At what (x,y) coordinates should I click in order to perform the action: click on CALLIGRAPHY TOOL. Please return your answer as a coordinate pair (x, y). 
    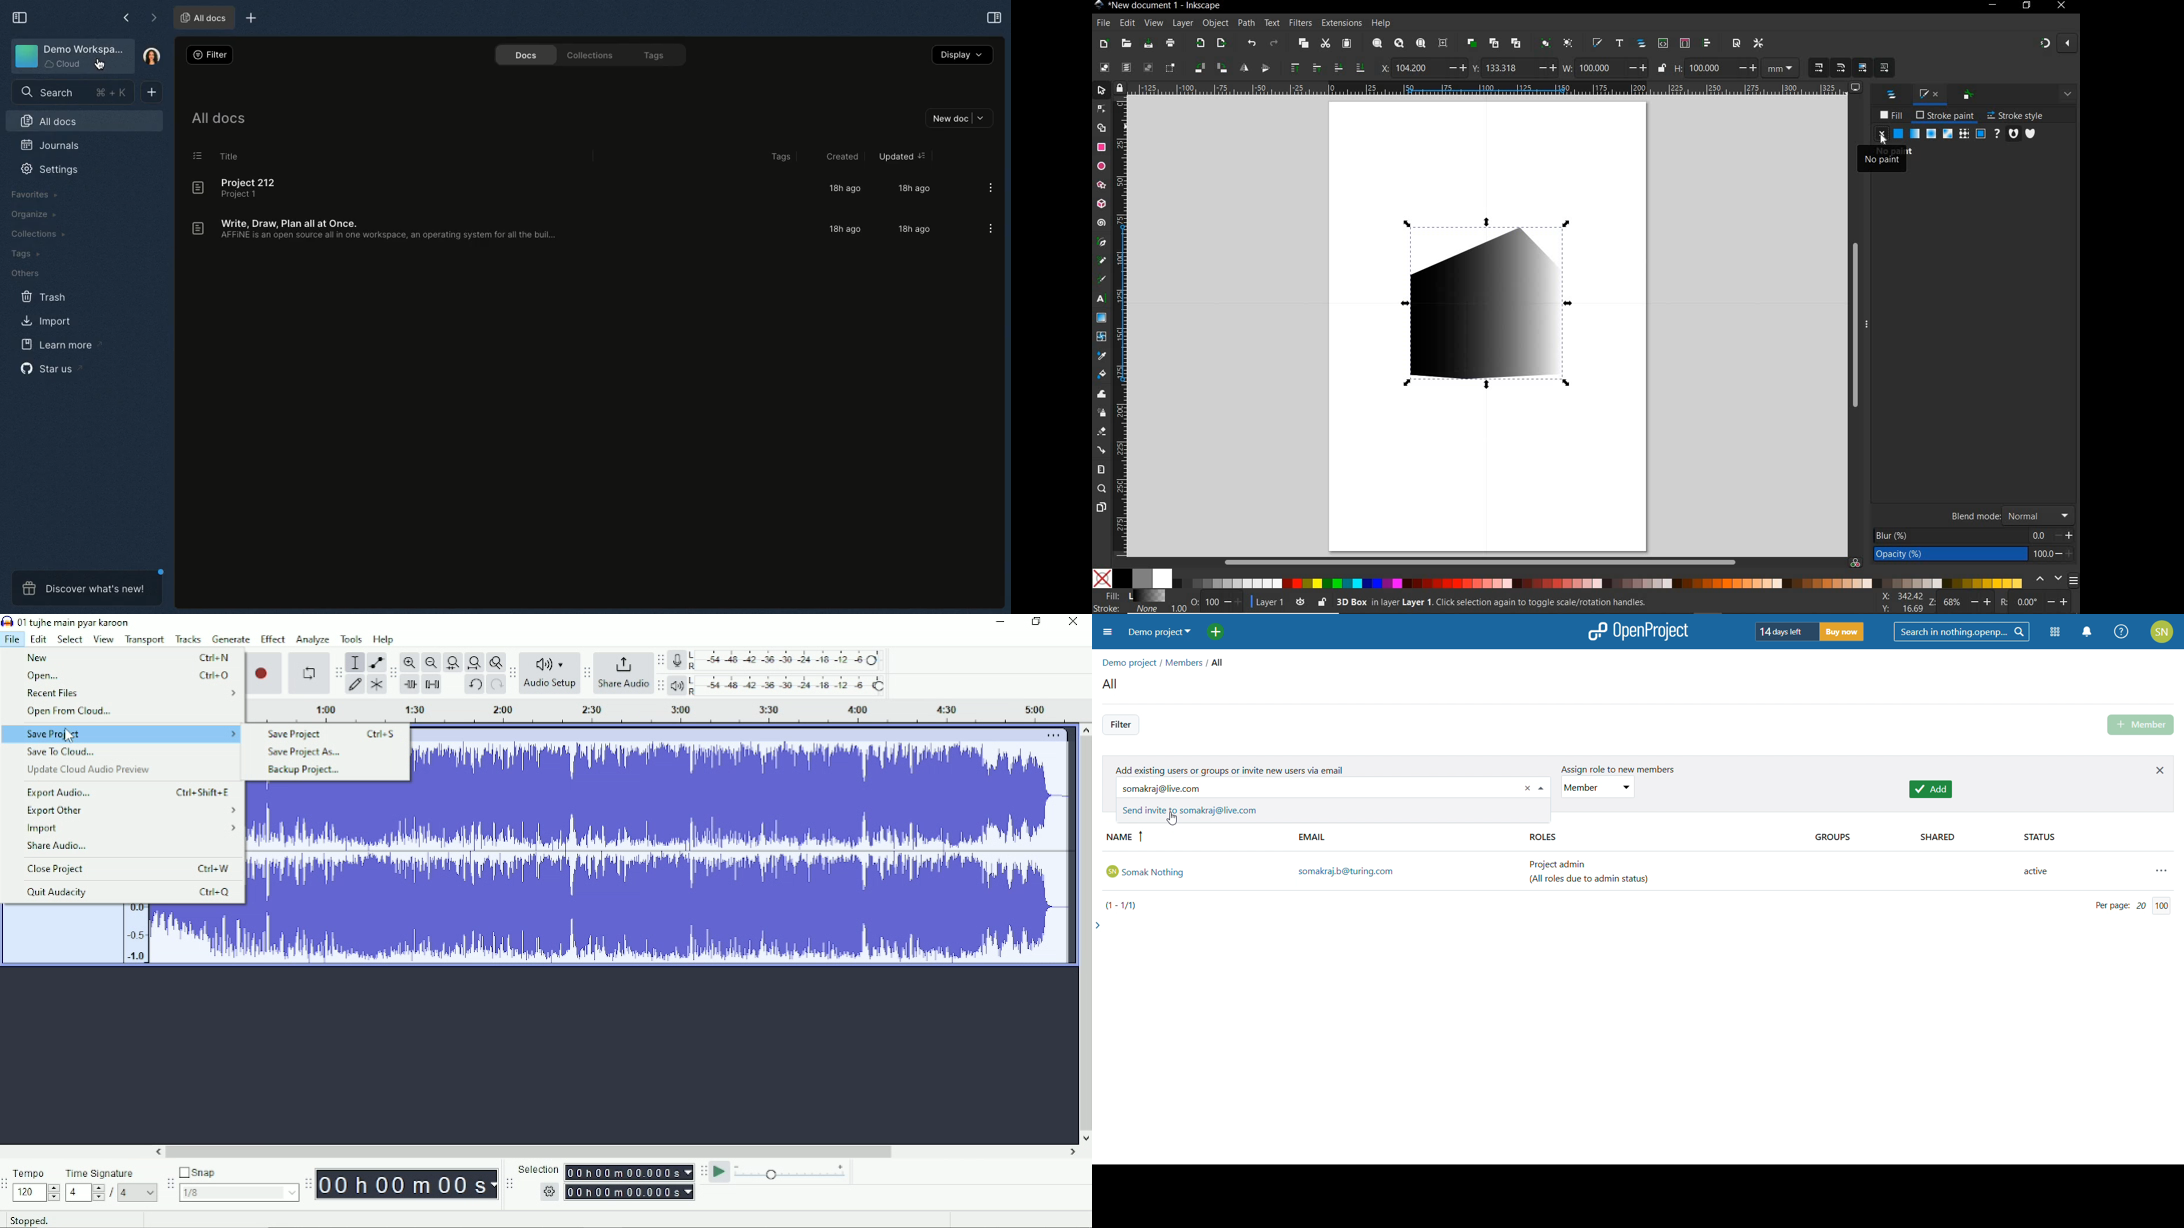
    Looking at the image, I should click on (1101, 281).